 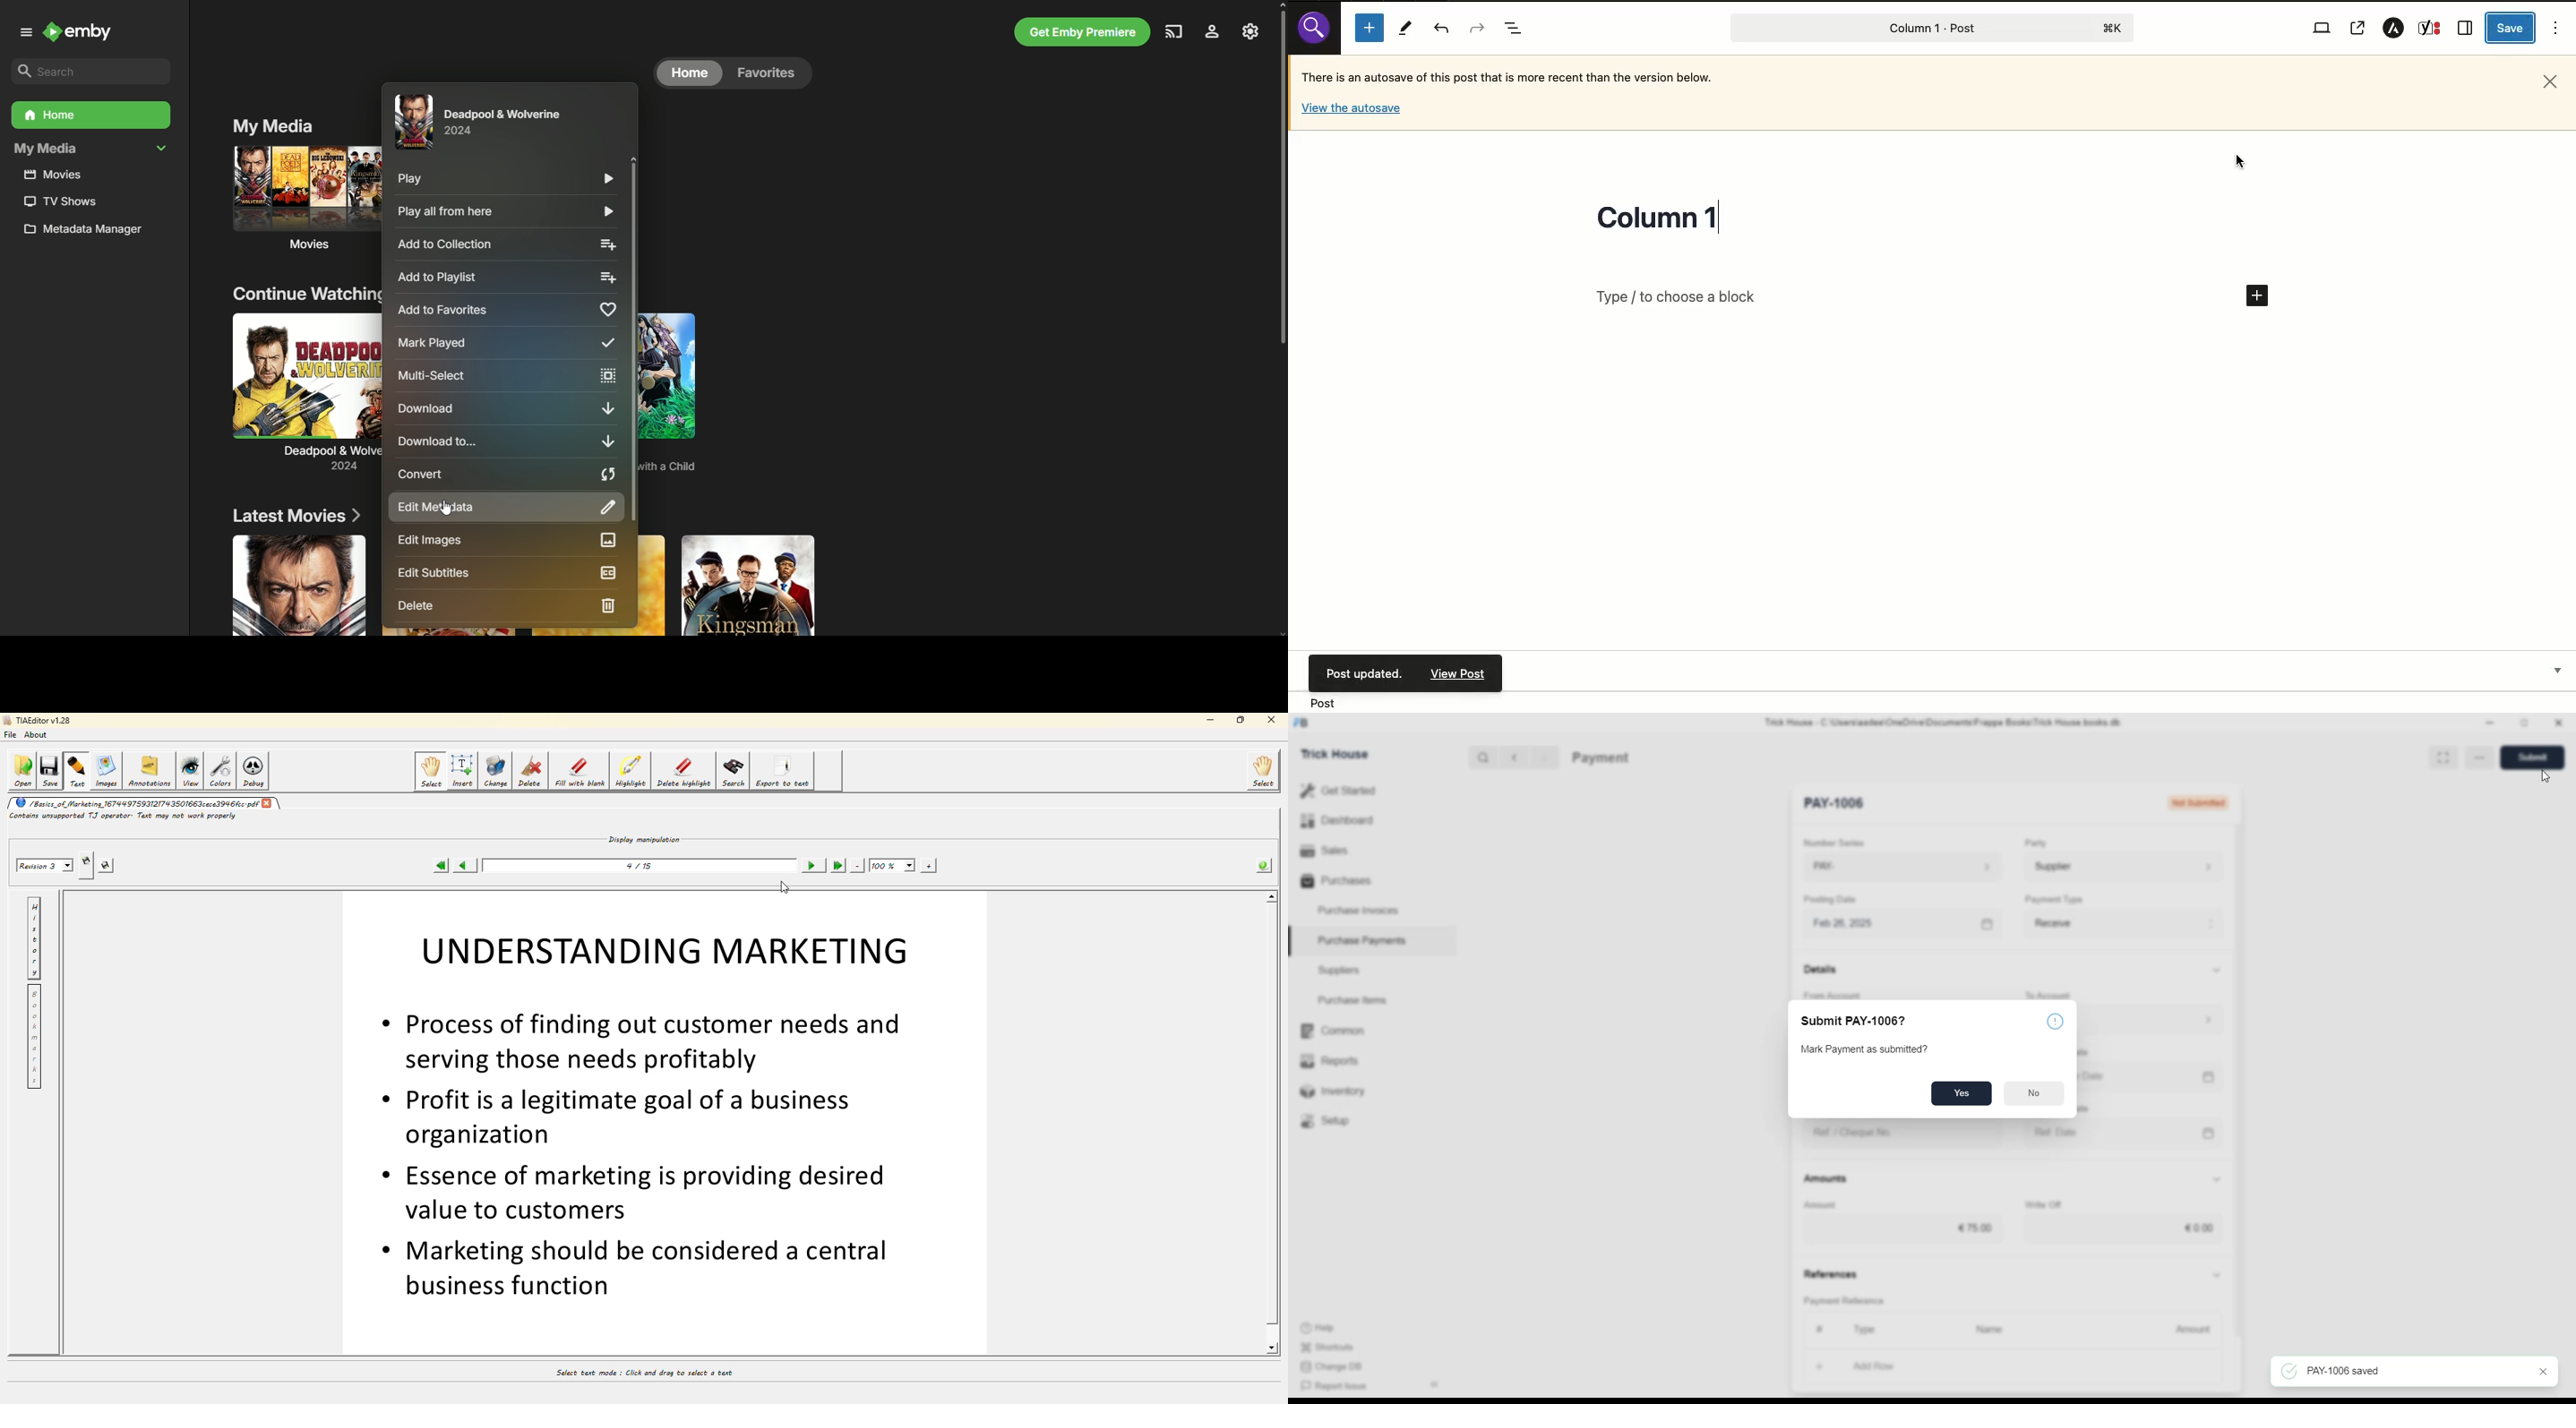 I want to click on Click, so click(x=2242, y=162).